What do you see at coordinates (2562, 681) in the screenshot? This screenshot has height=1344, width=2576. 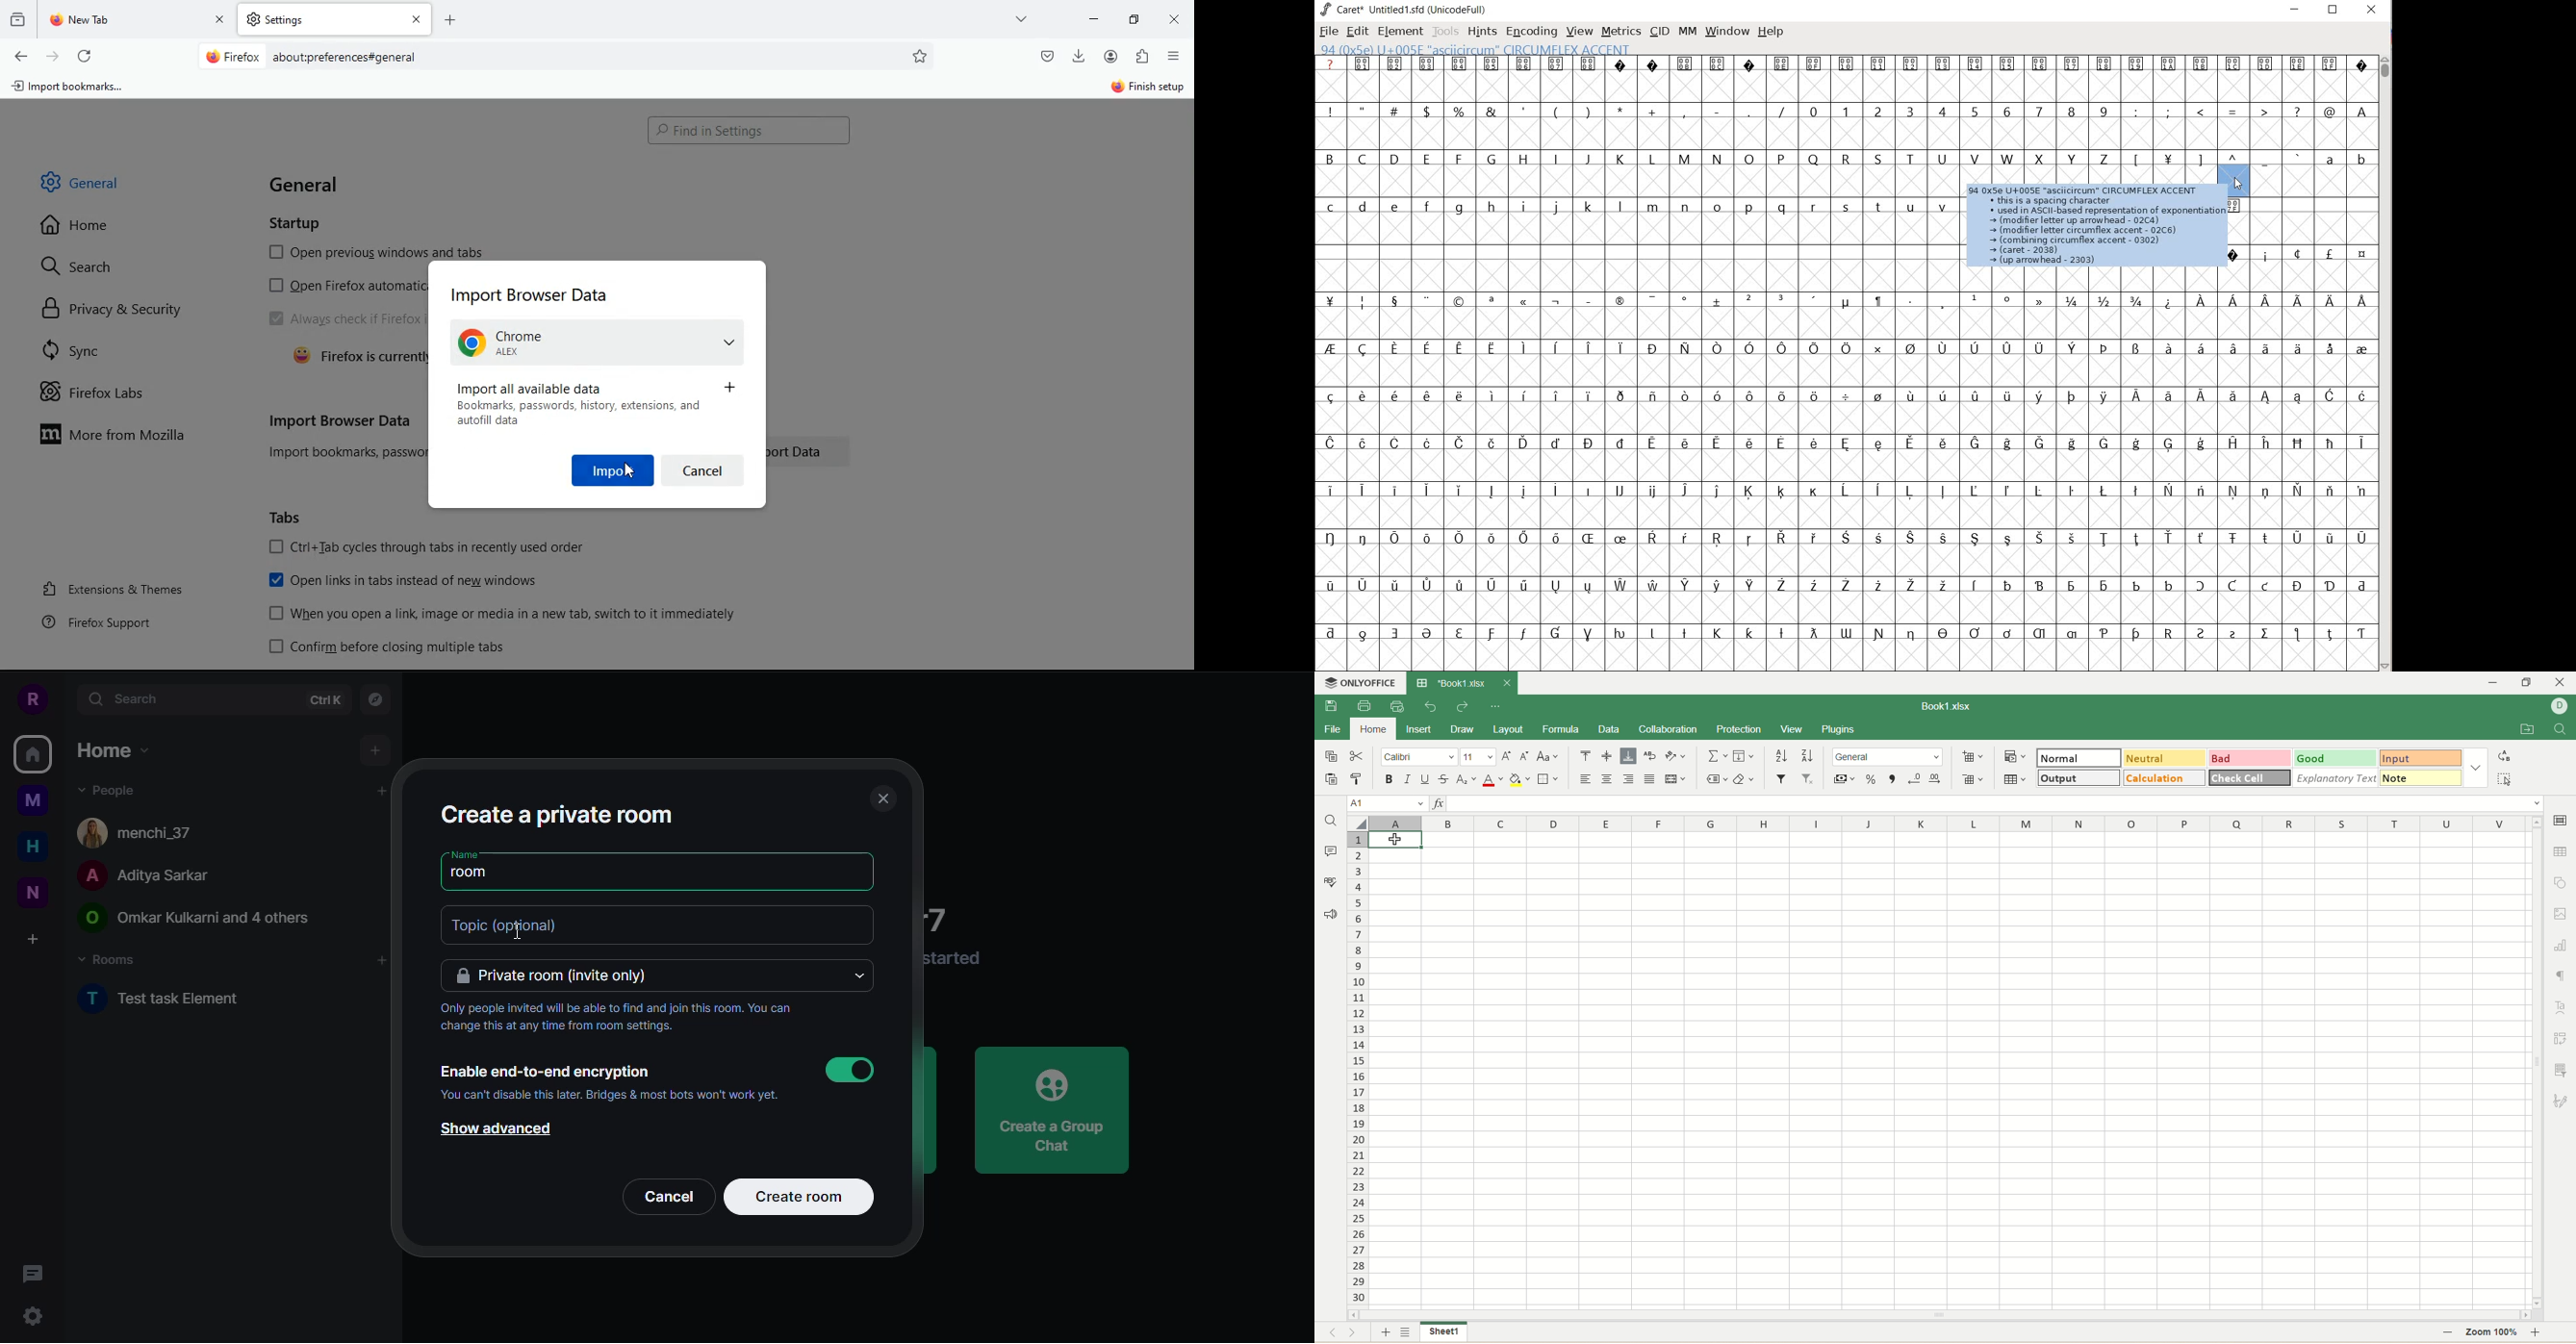 I see `close` at bounding box center [2562, 681].